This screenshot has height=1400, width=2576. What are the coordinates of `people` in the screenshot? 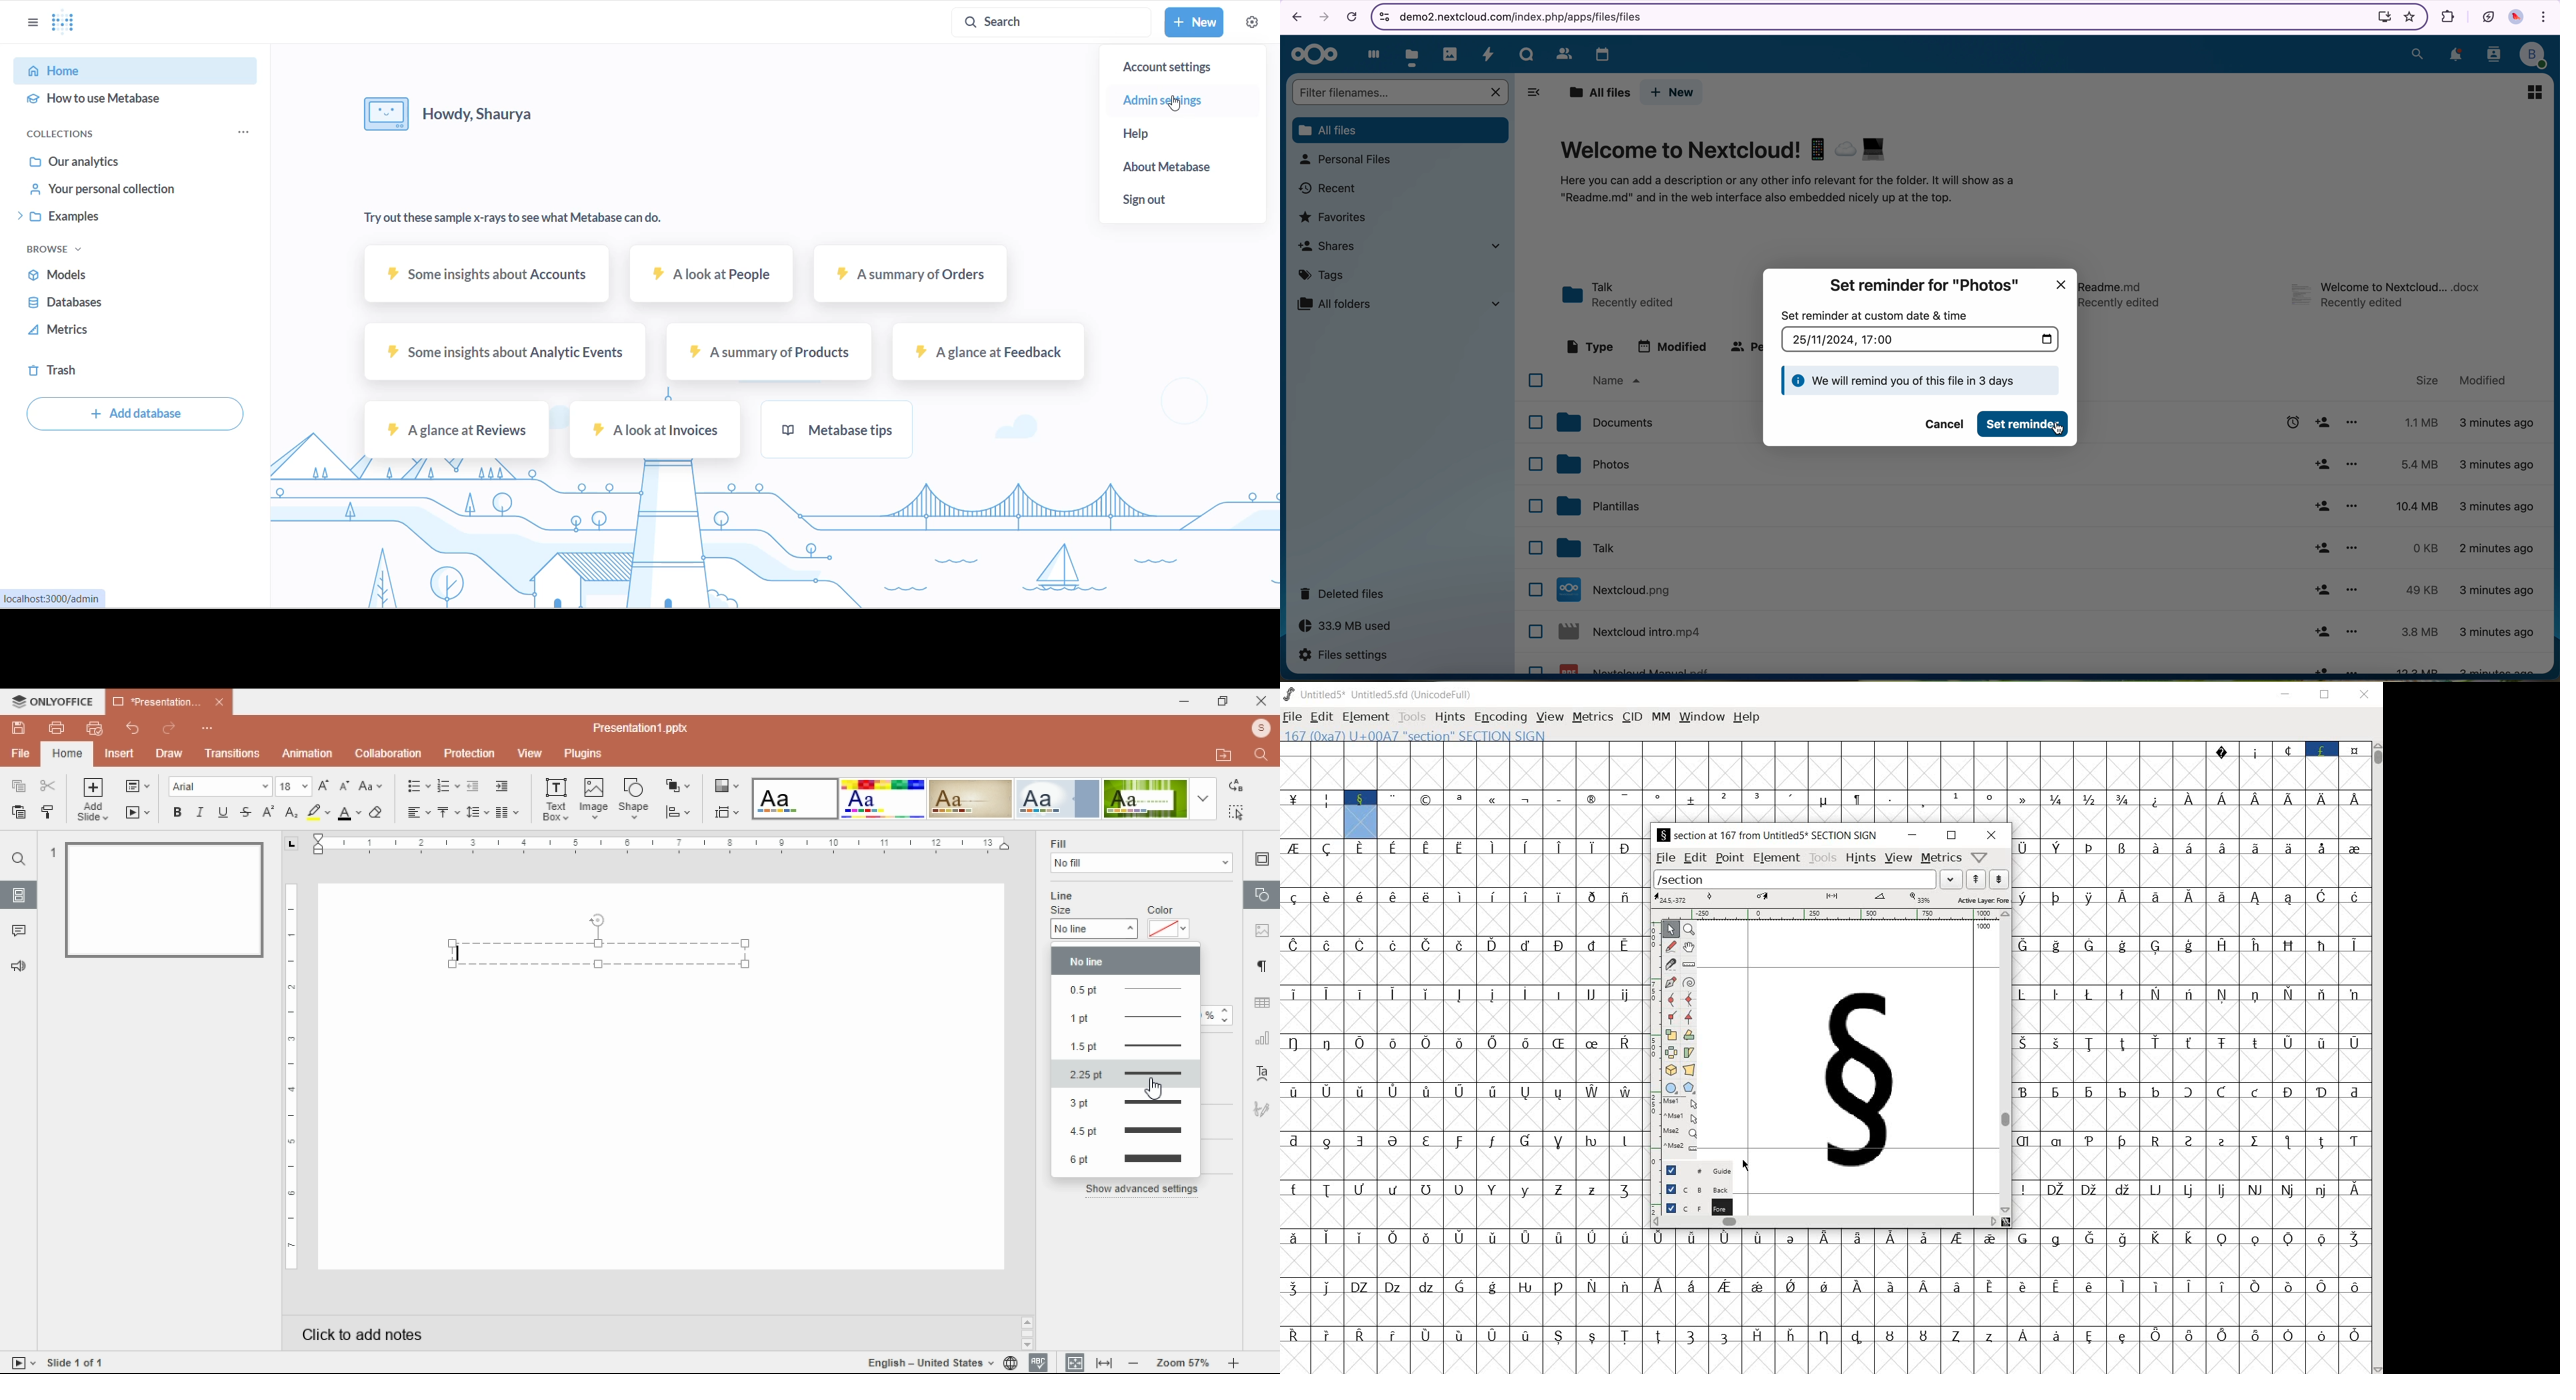 It's located at (1745, 349).